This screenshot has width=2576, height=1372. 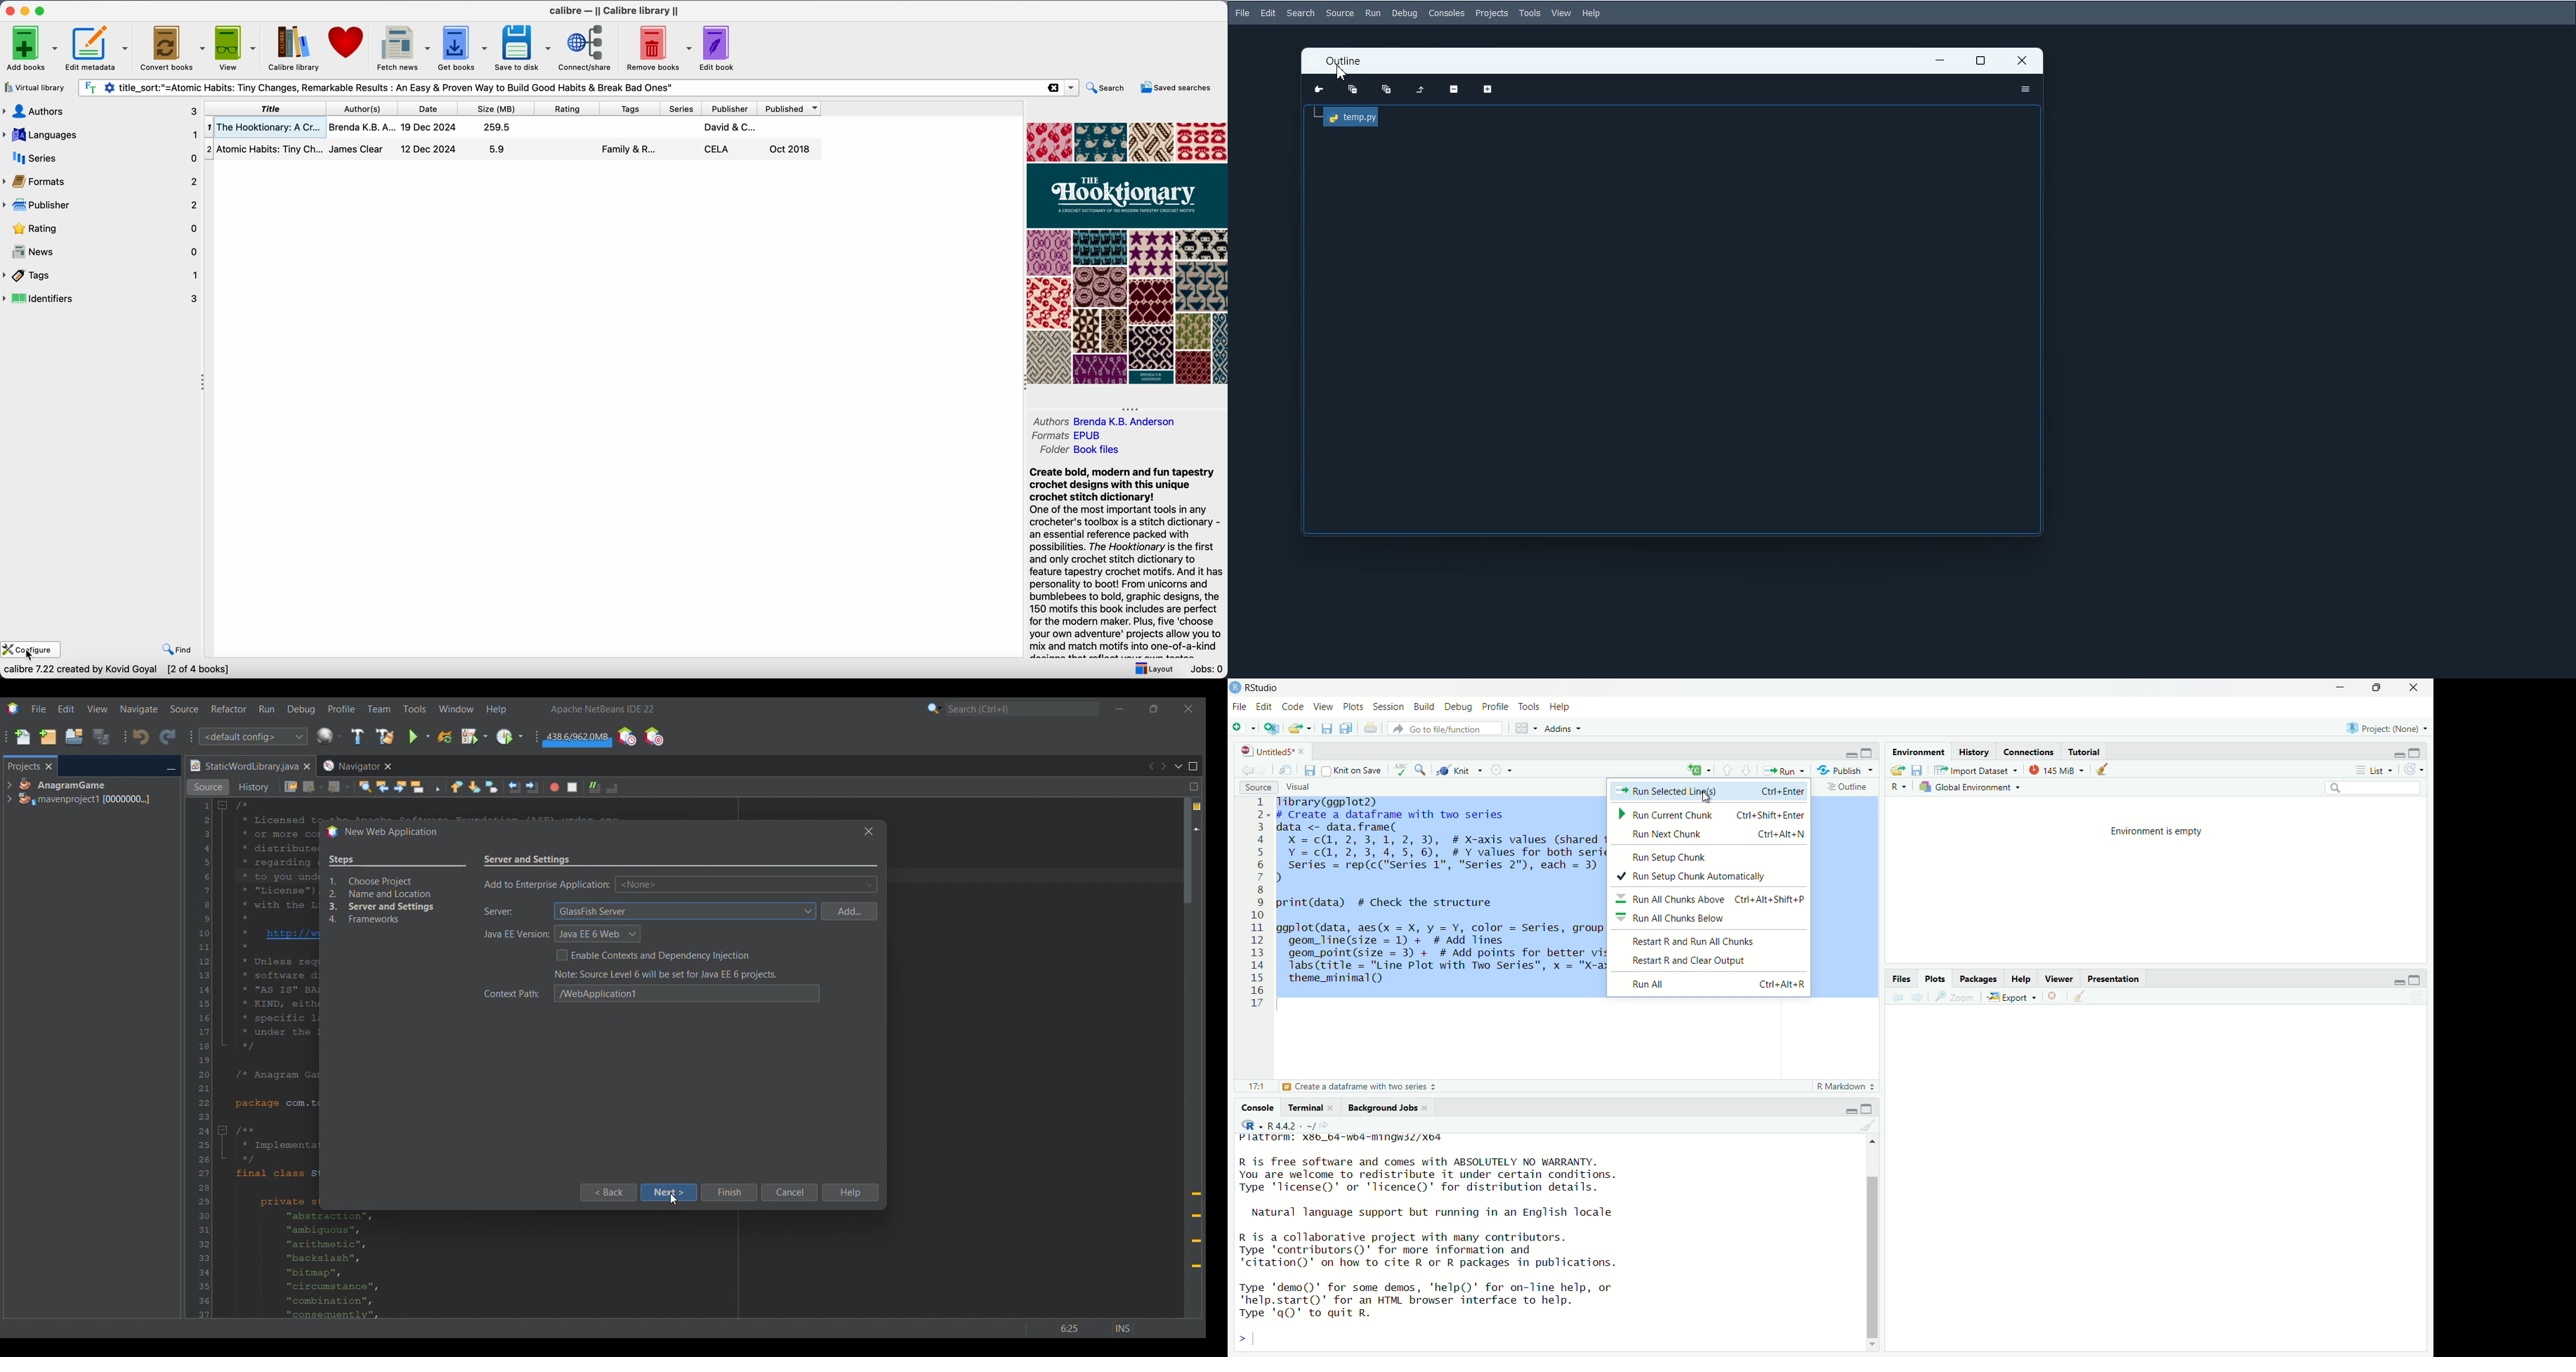 What do you see at coordinates (1867, 1109) in the screenshot?
I see `Maximize` at bounding box center [1867, 1109].